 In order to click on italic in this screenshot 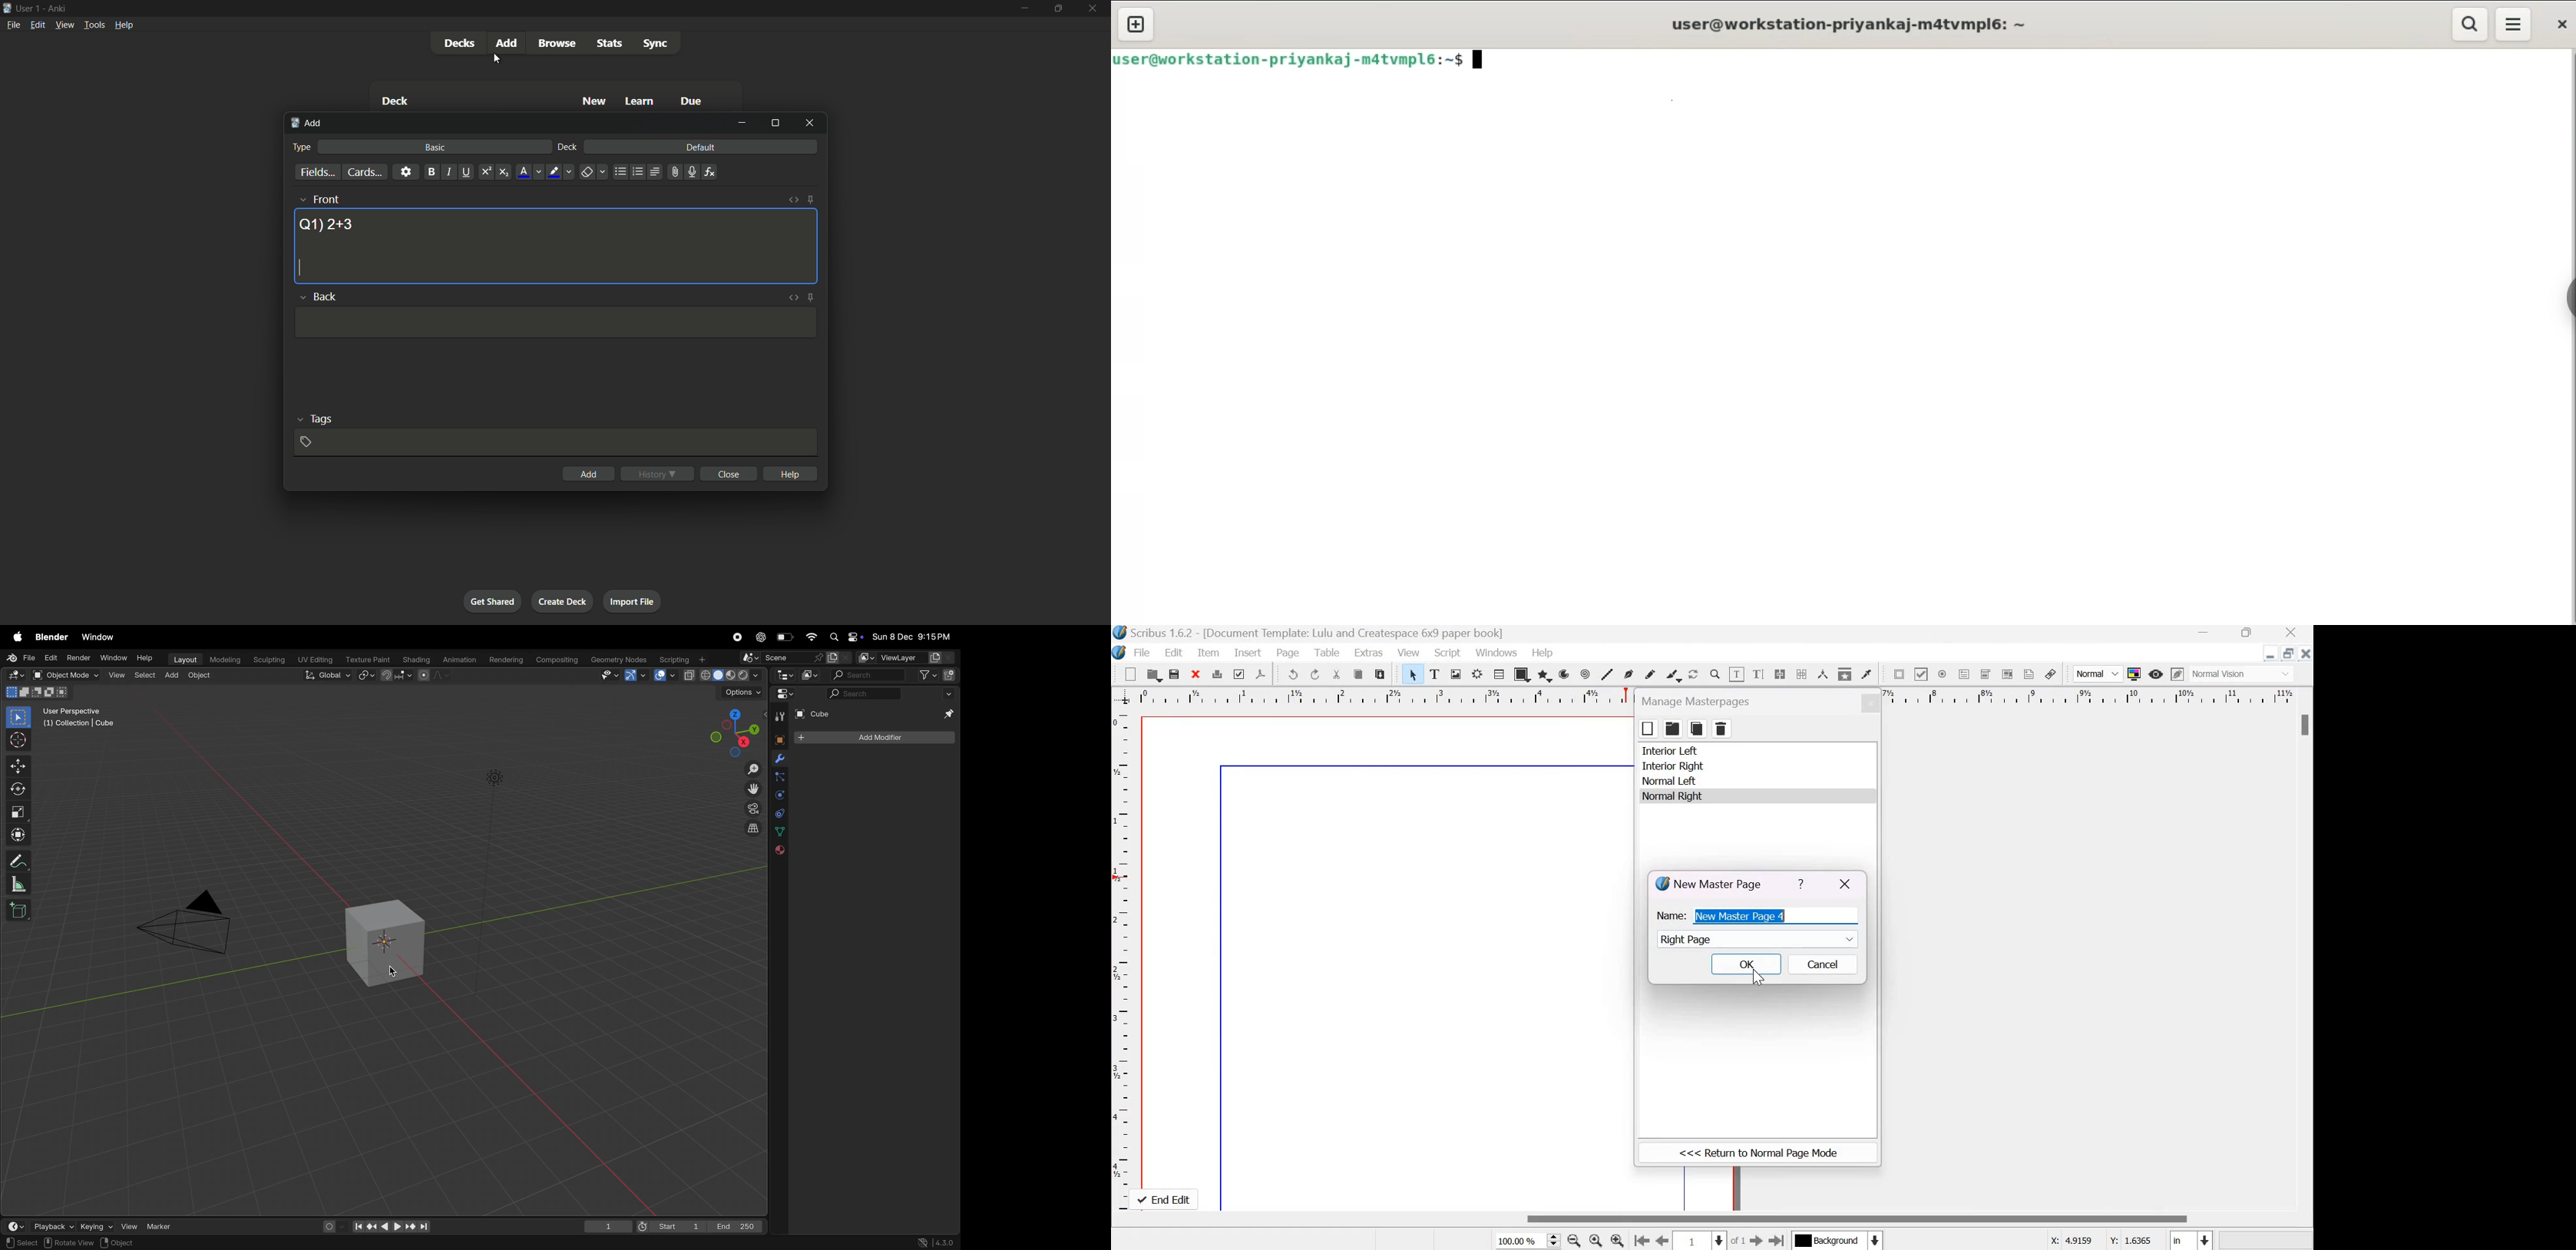, I will do `click(448, 172)`.